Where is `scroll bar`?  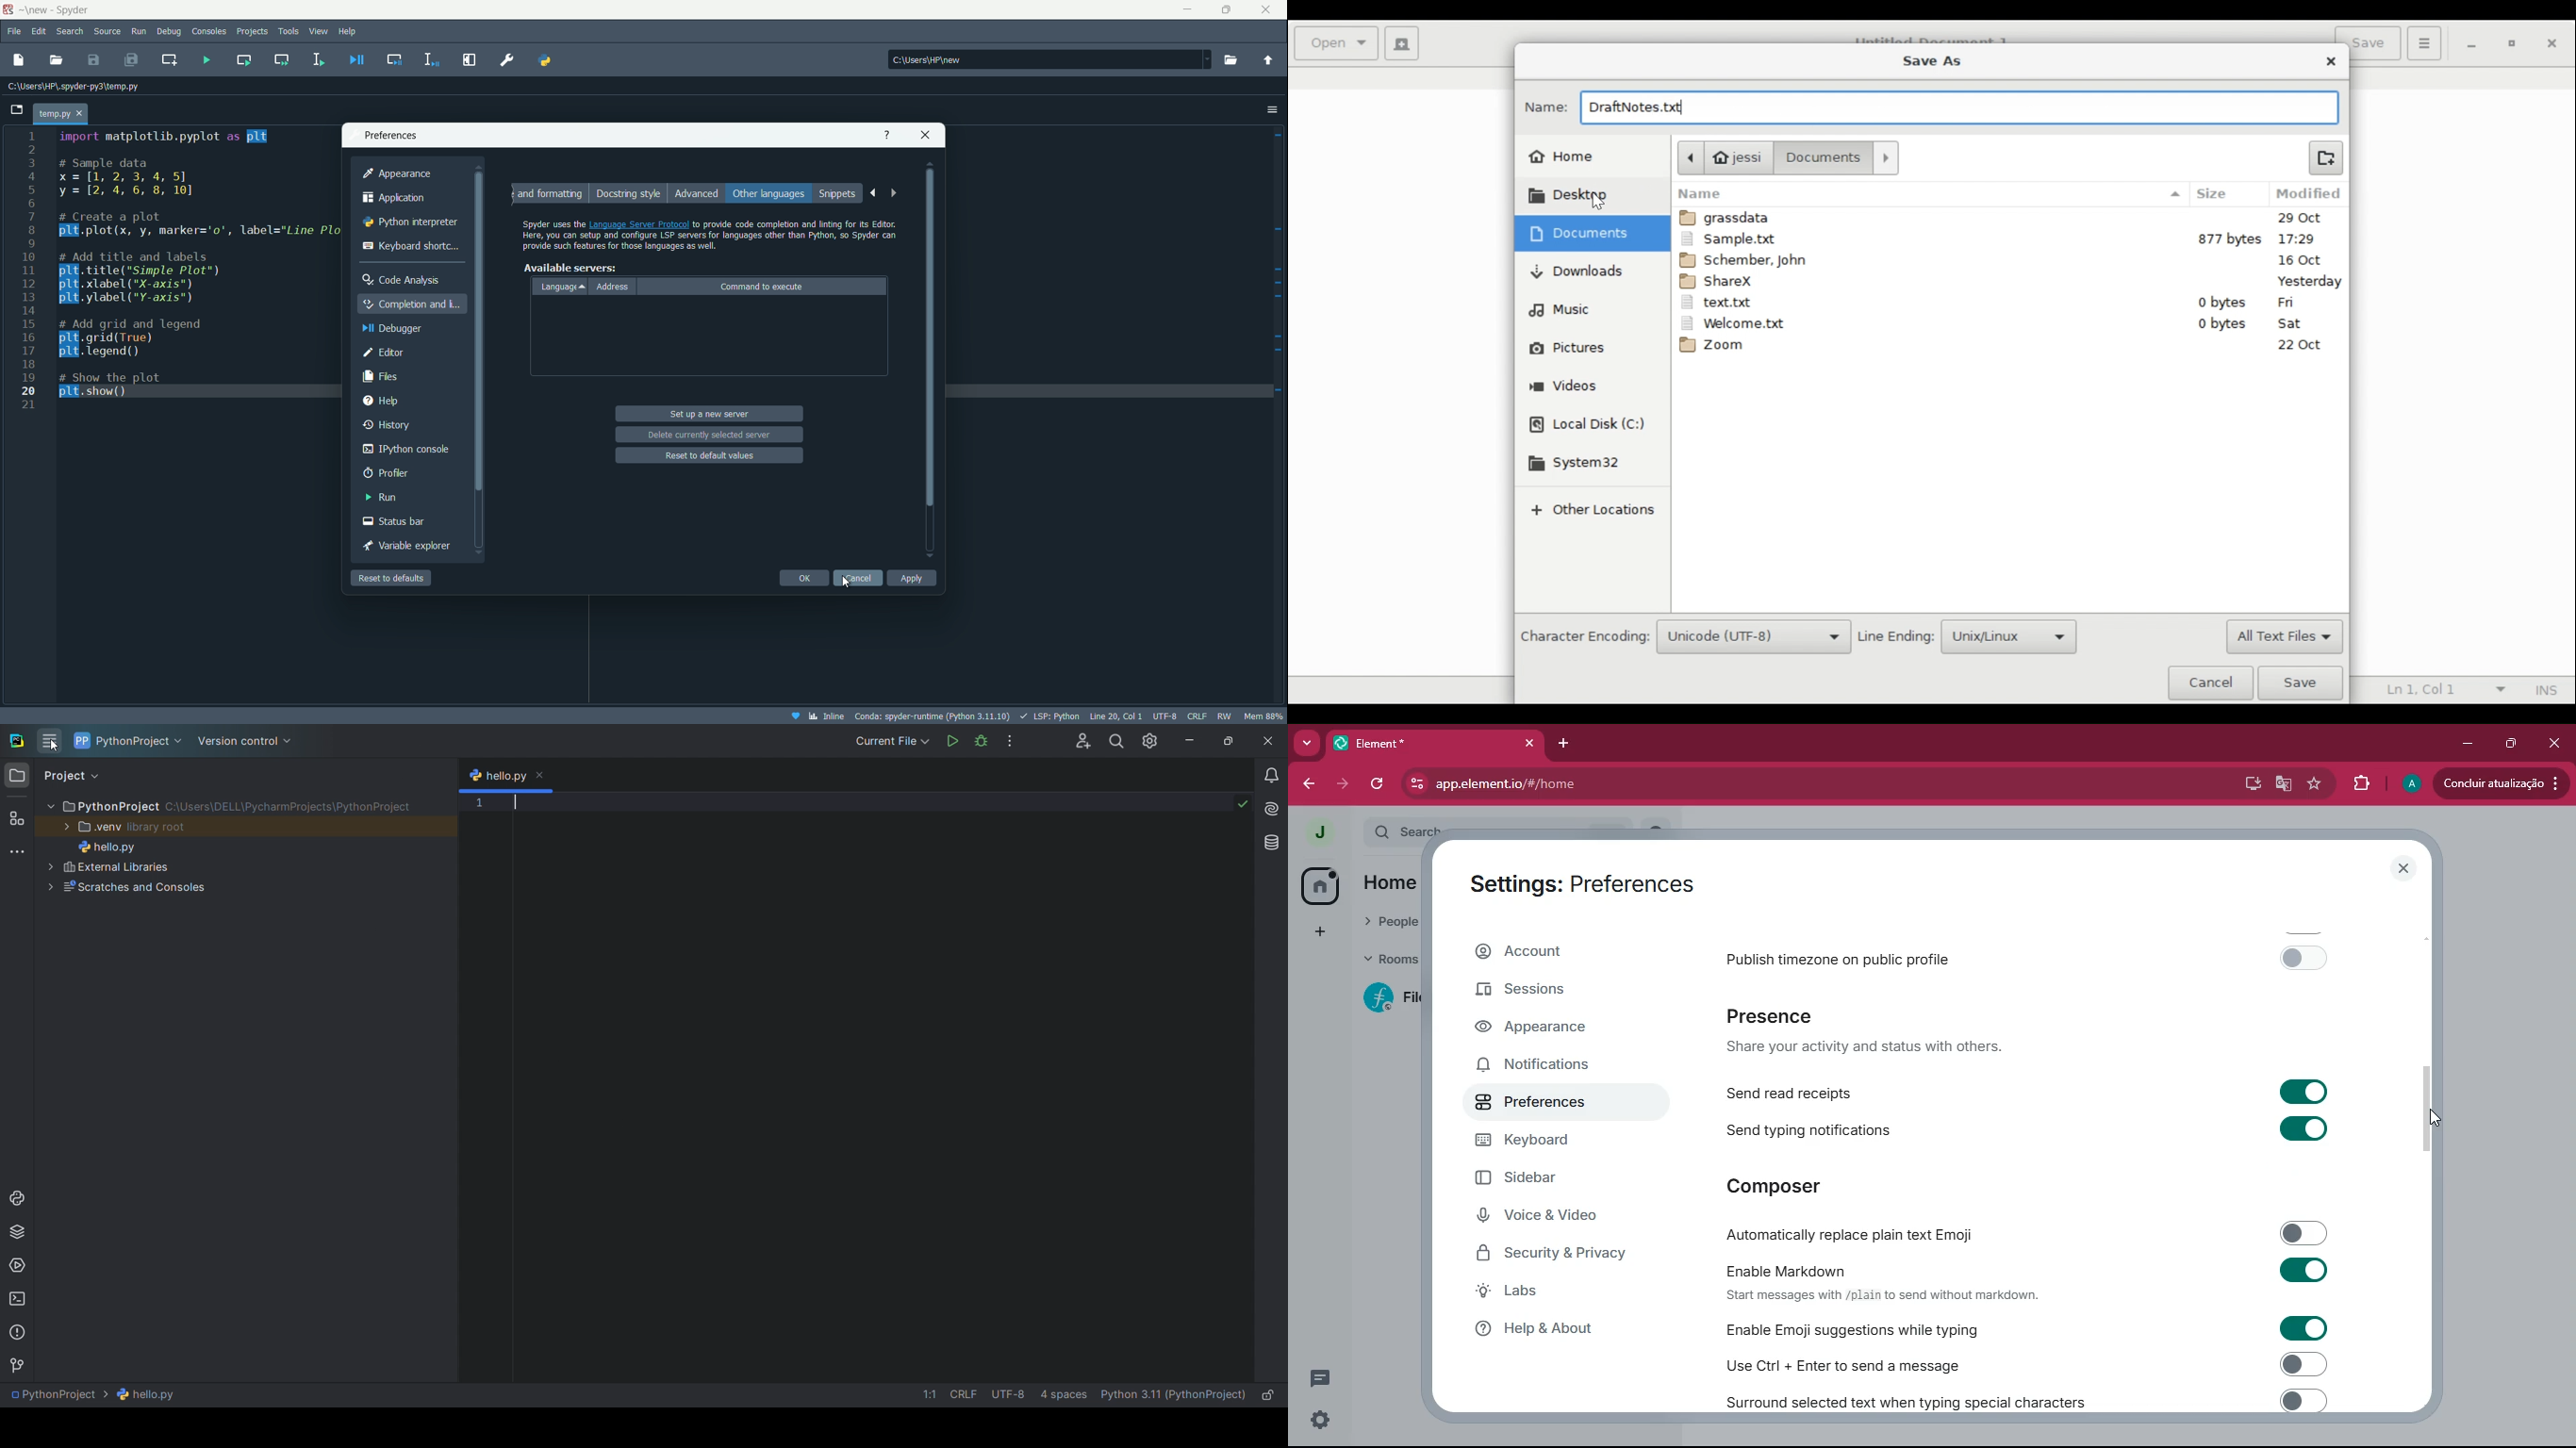
scroll bar is located at coordinates (2429, 1112).